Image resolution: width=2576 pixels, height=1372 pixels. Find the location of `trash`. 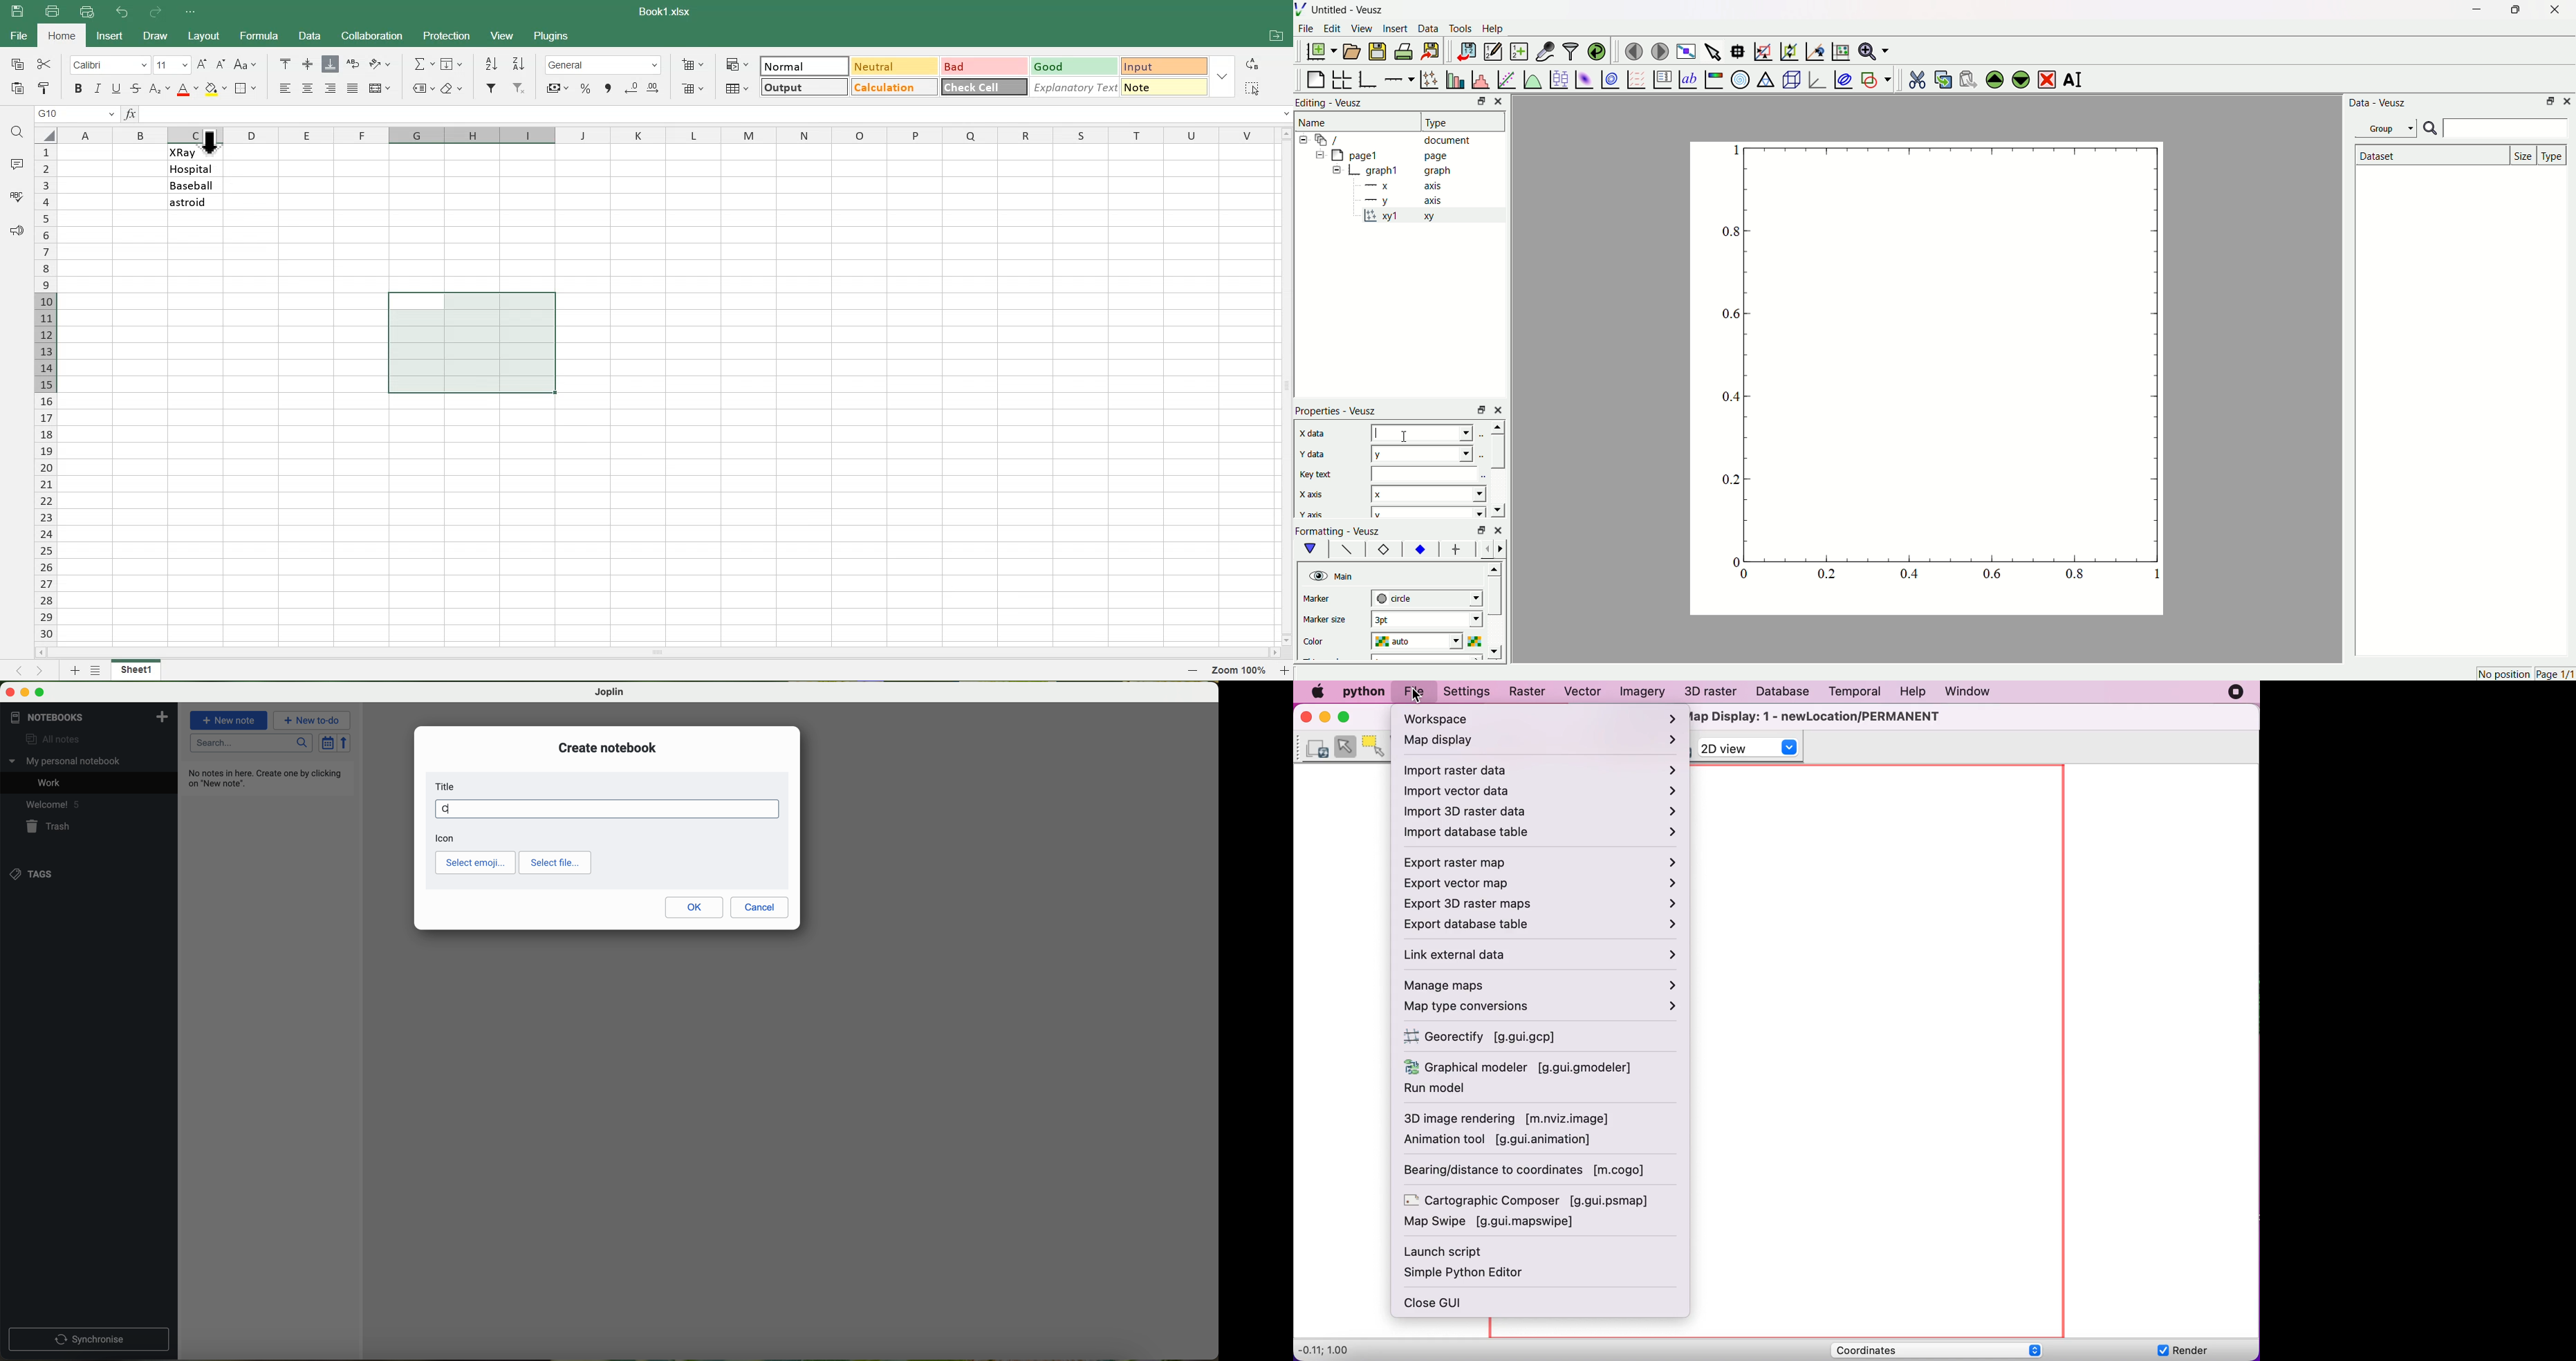

trash is located at coordinates (50, 826).